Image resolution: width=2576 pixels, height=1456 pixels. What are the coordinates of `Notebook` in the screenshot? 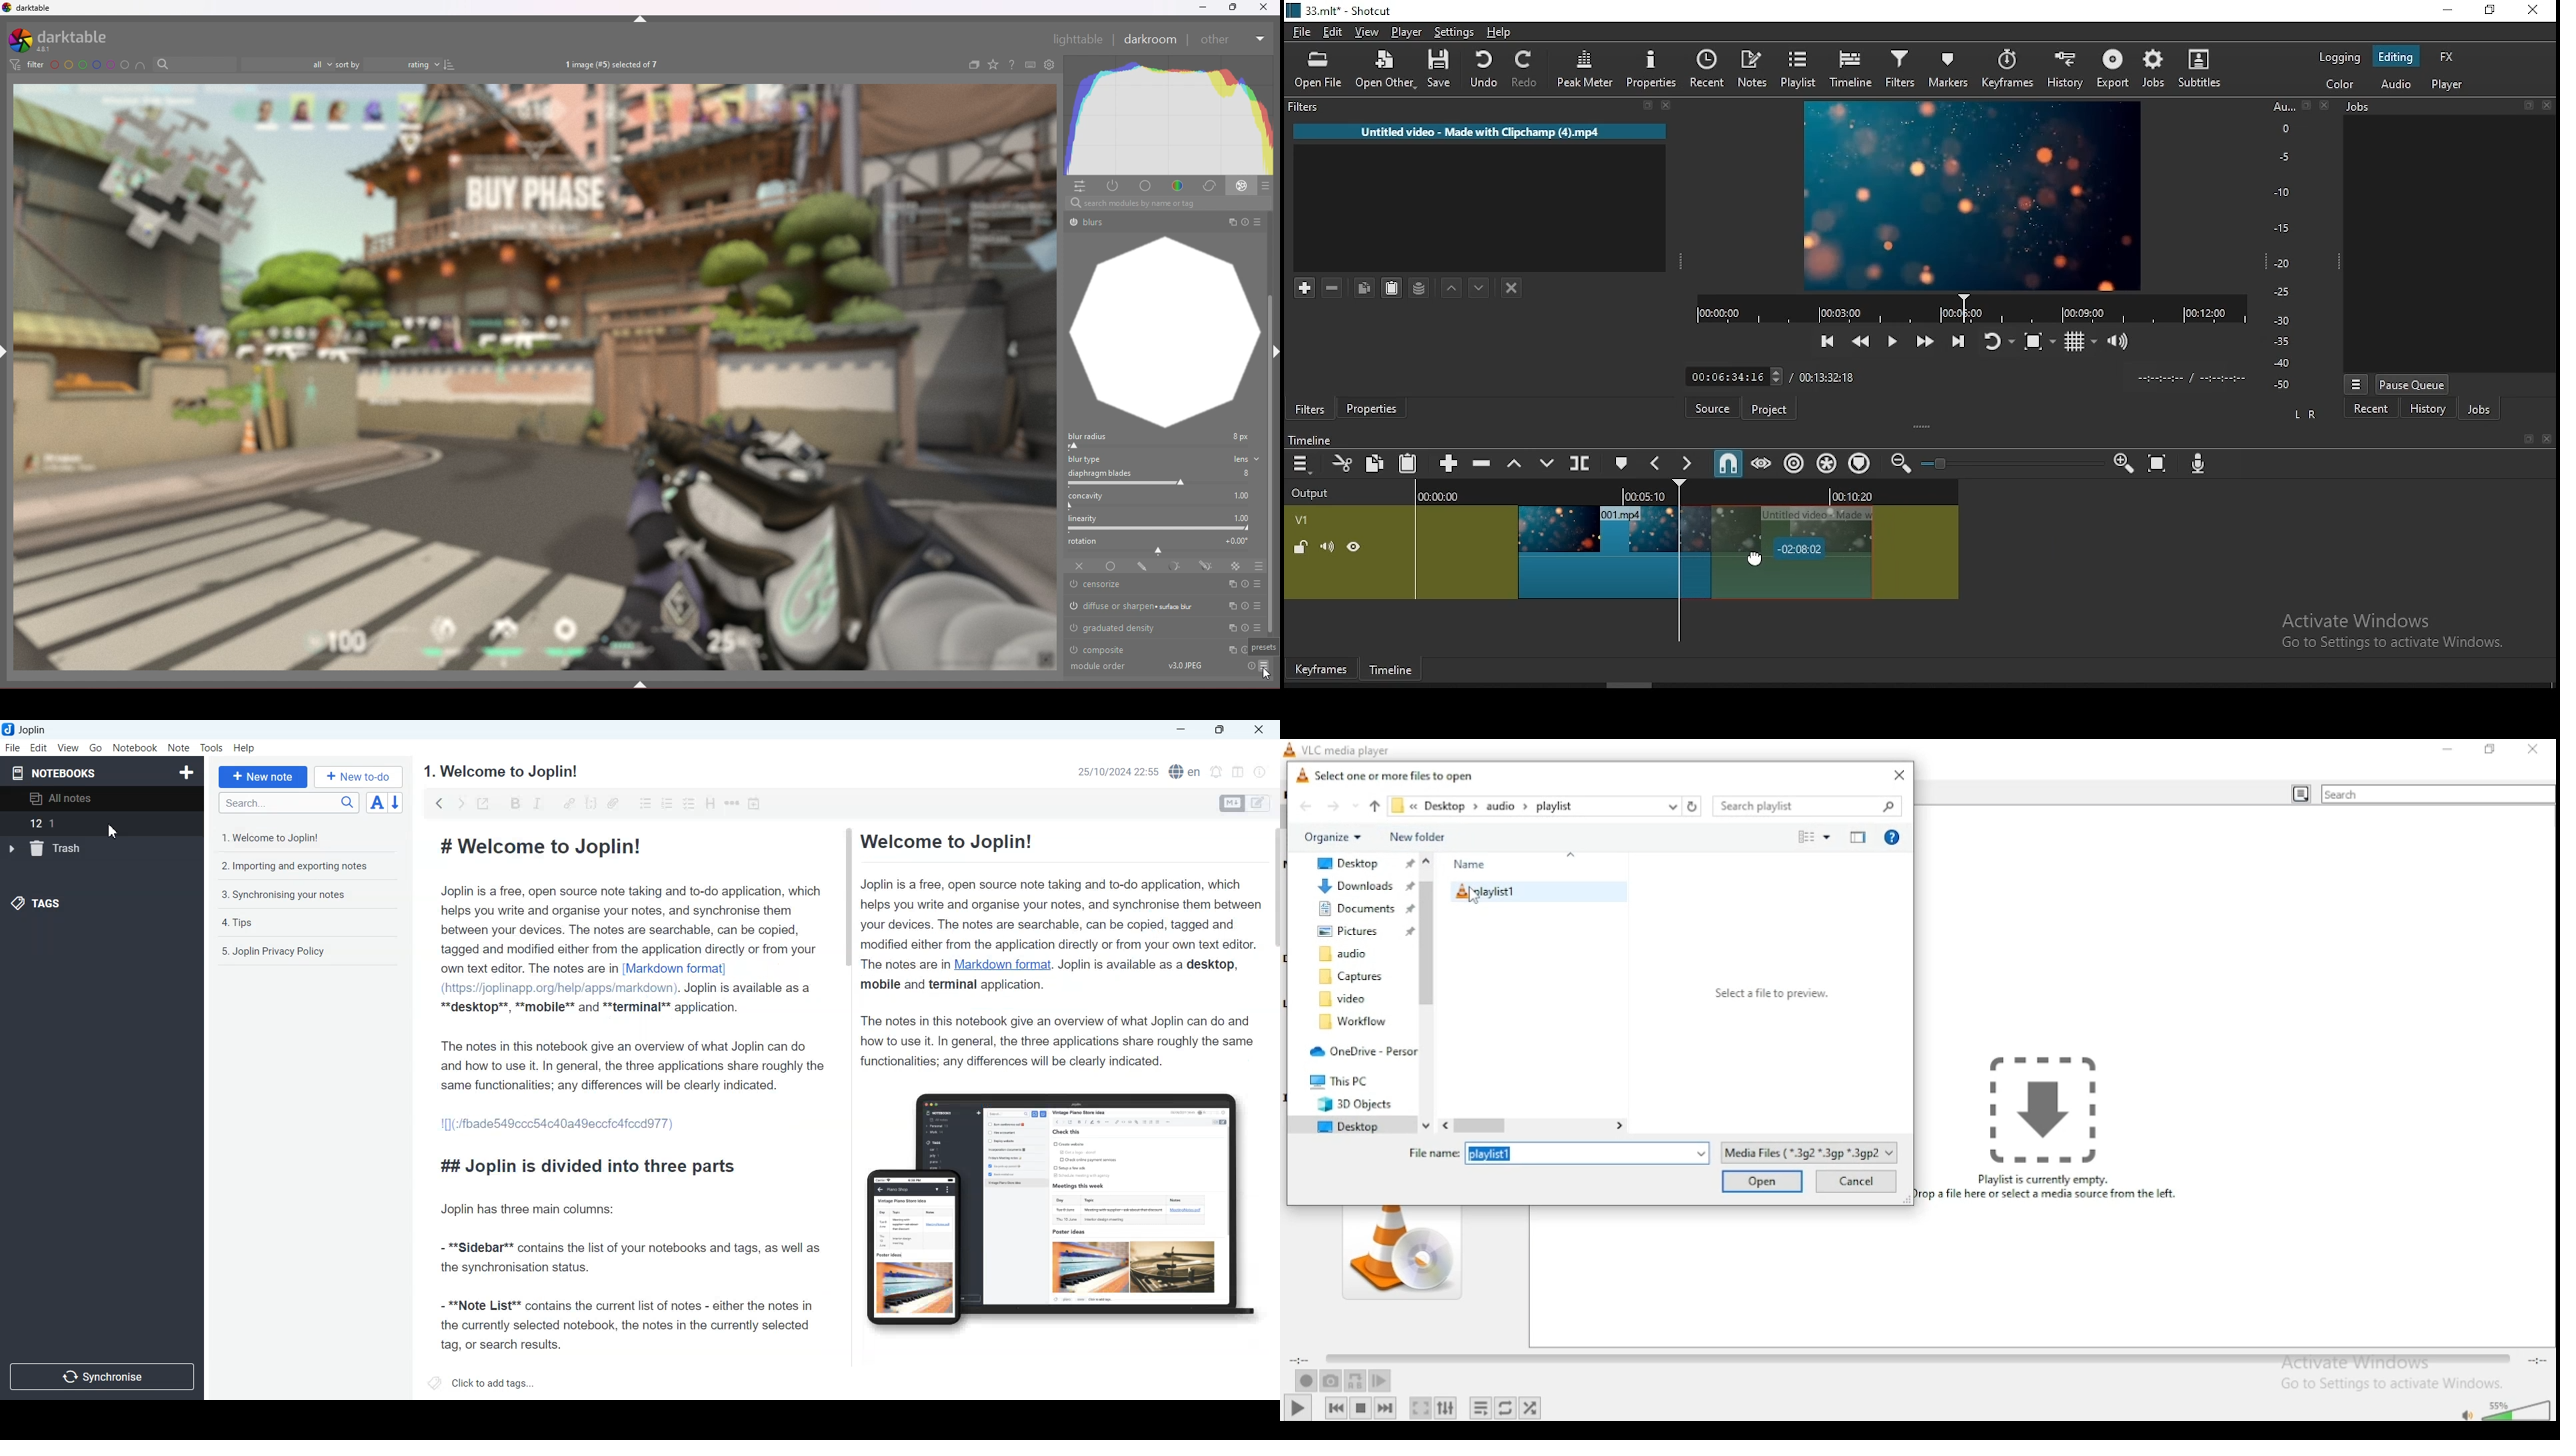 It's located at (135, 748).